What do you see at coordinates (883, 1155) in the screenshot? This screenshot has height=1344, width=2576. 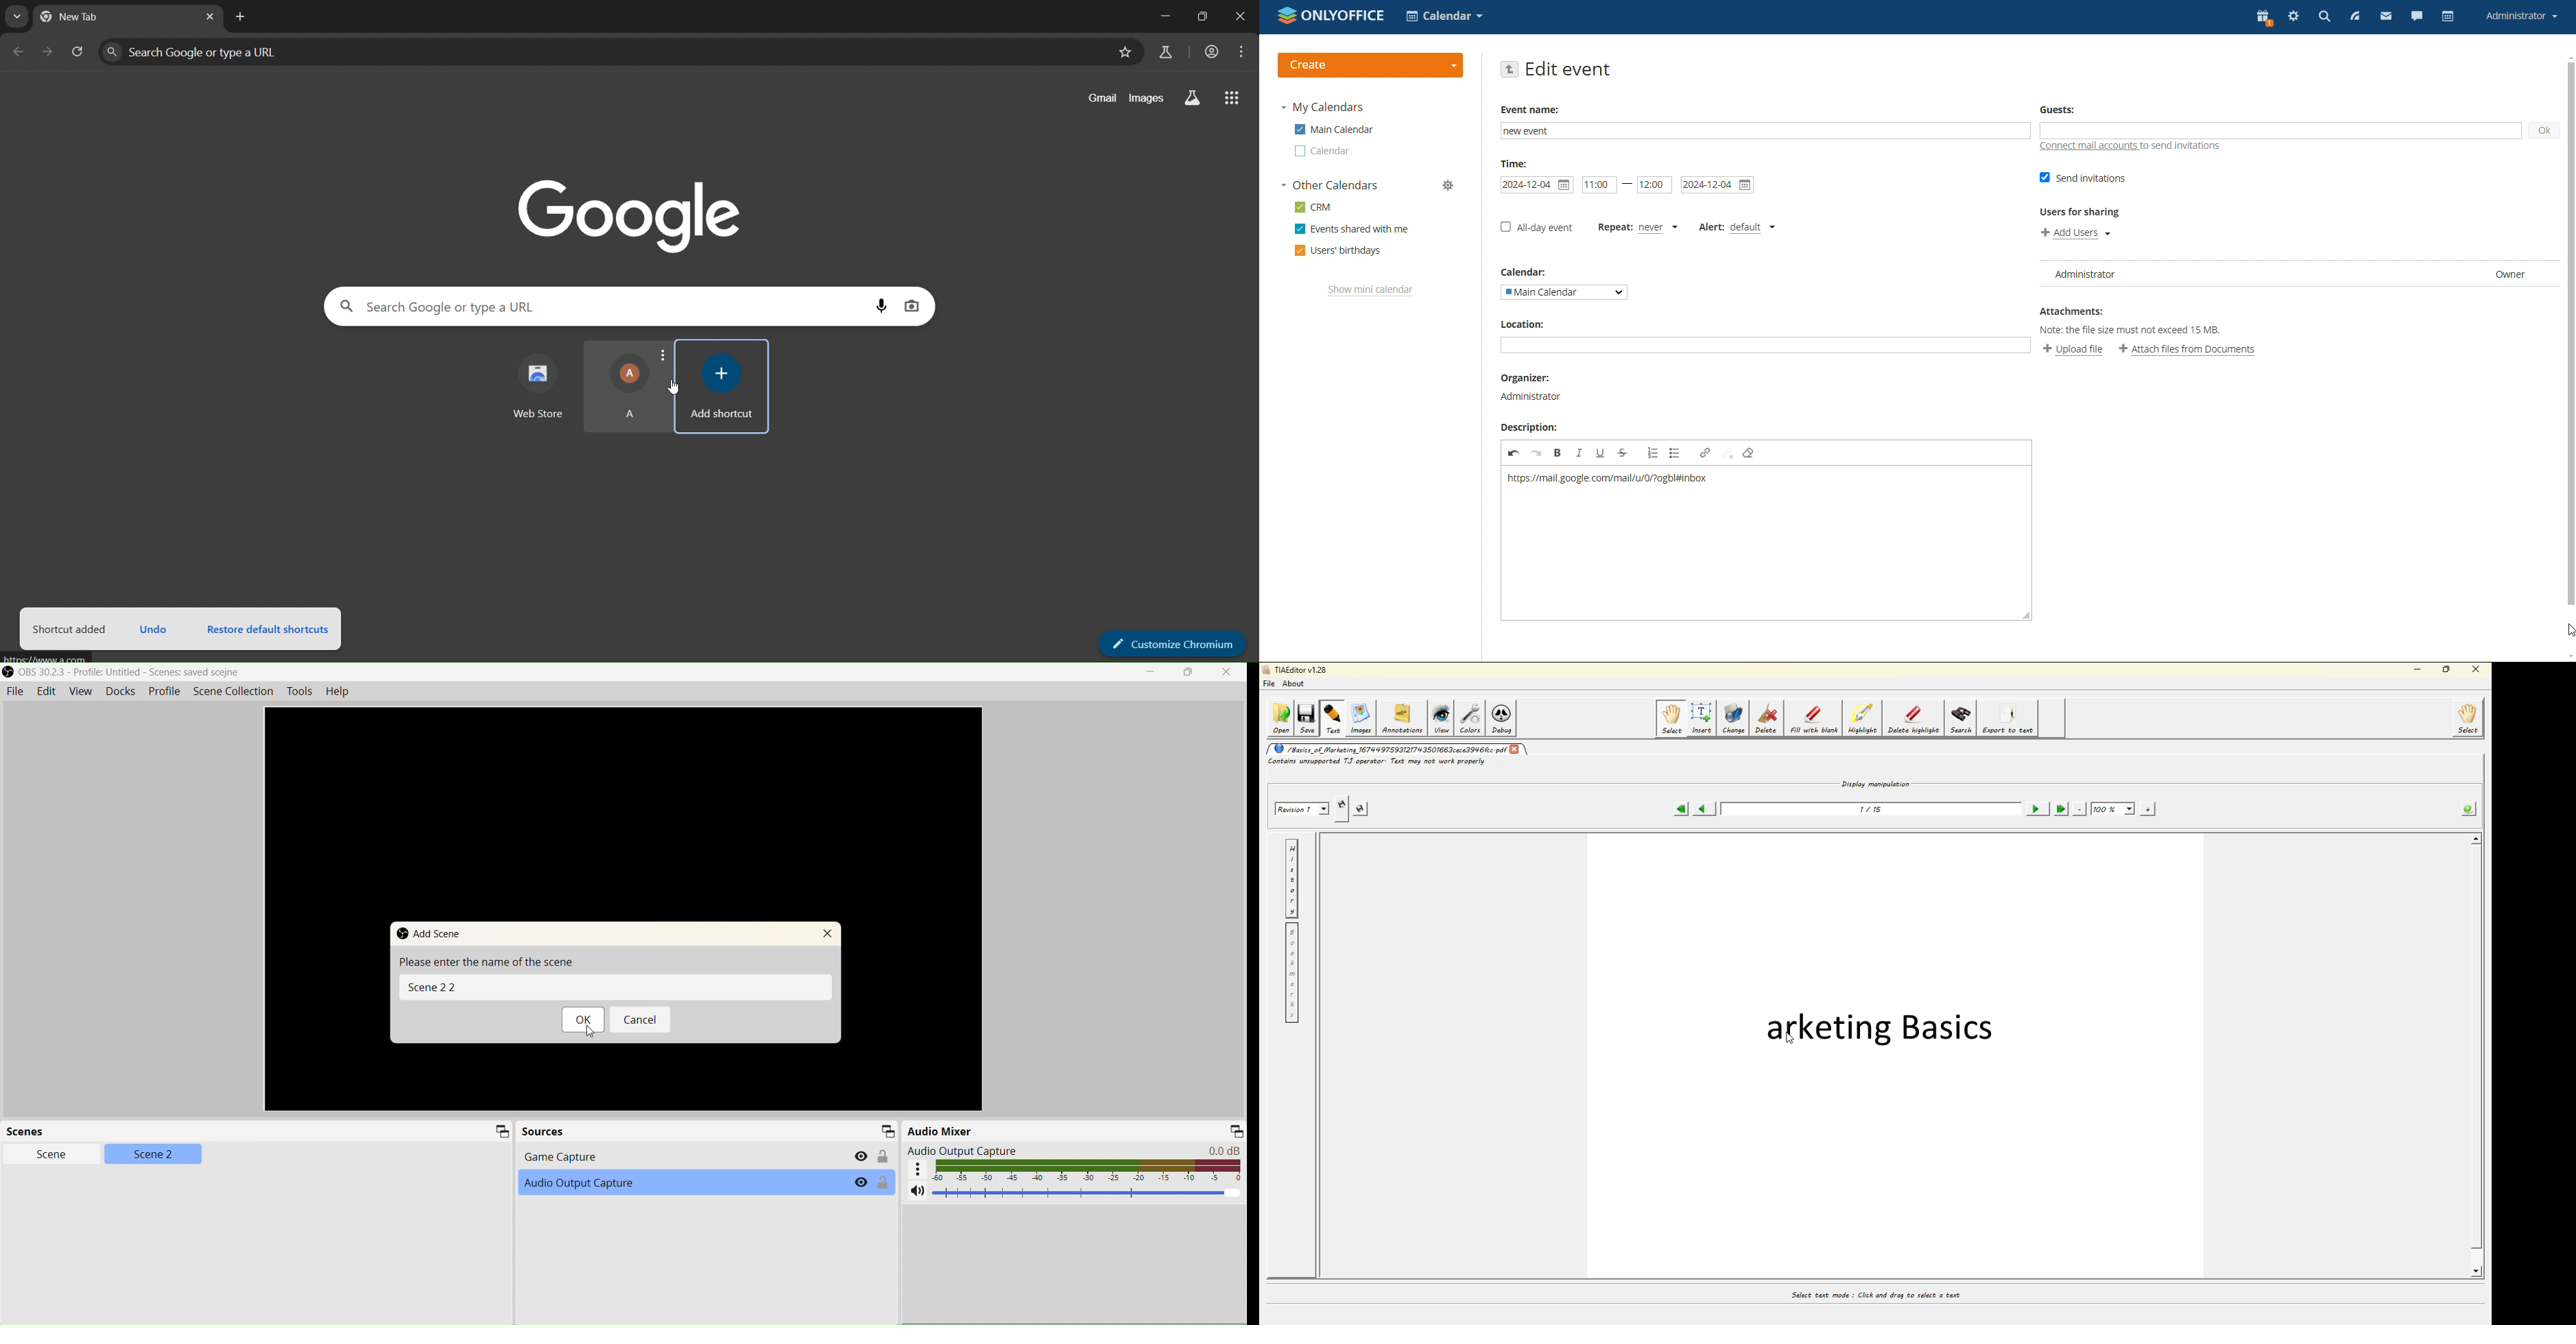 I see `Lock` at bounding box center [883, 1155].